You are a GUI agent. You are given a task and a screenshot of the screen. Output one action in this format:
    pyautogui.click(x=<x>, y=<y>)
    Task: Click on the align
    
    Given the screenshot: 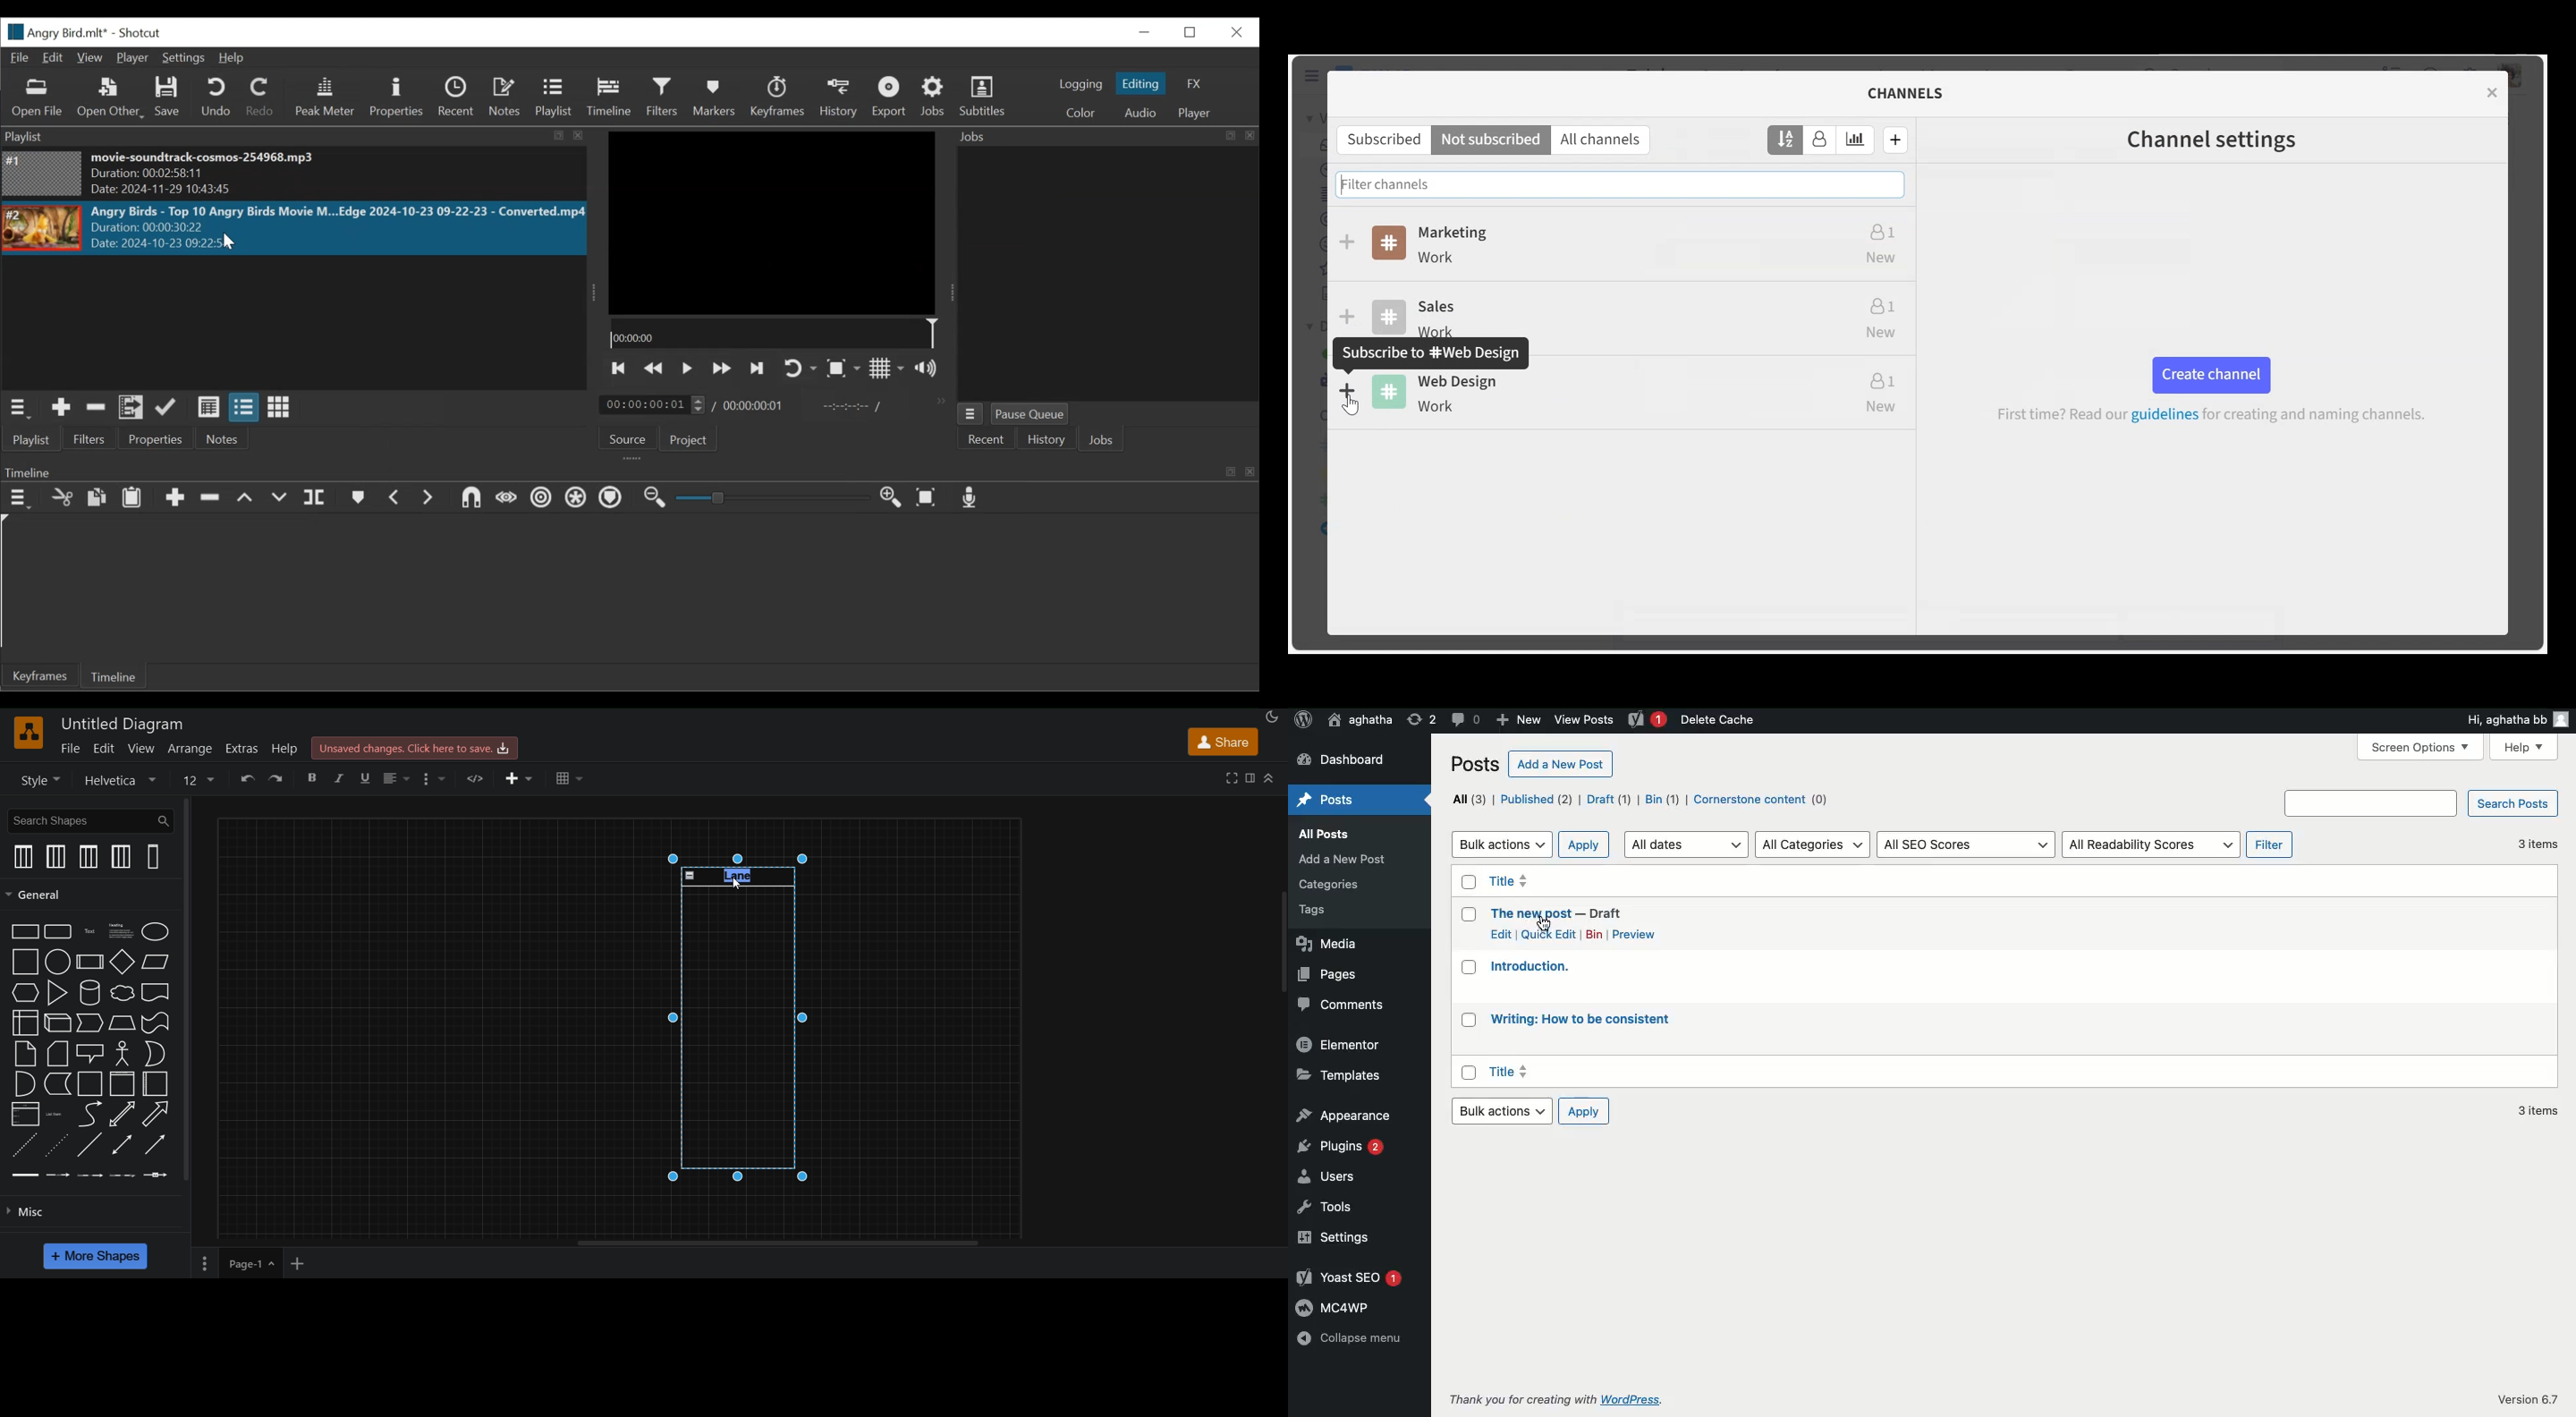 What is the action you would take?
    pyautogui.click(x=399, y=778)
    